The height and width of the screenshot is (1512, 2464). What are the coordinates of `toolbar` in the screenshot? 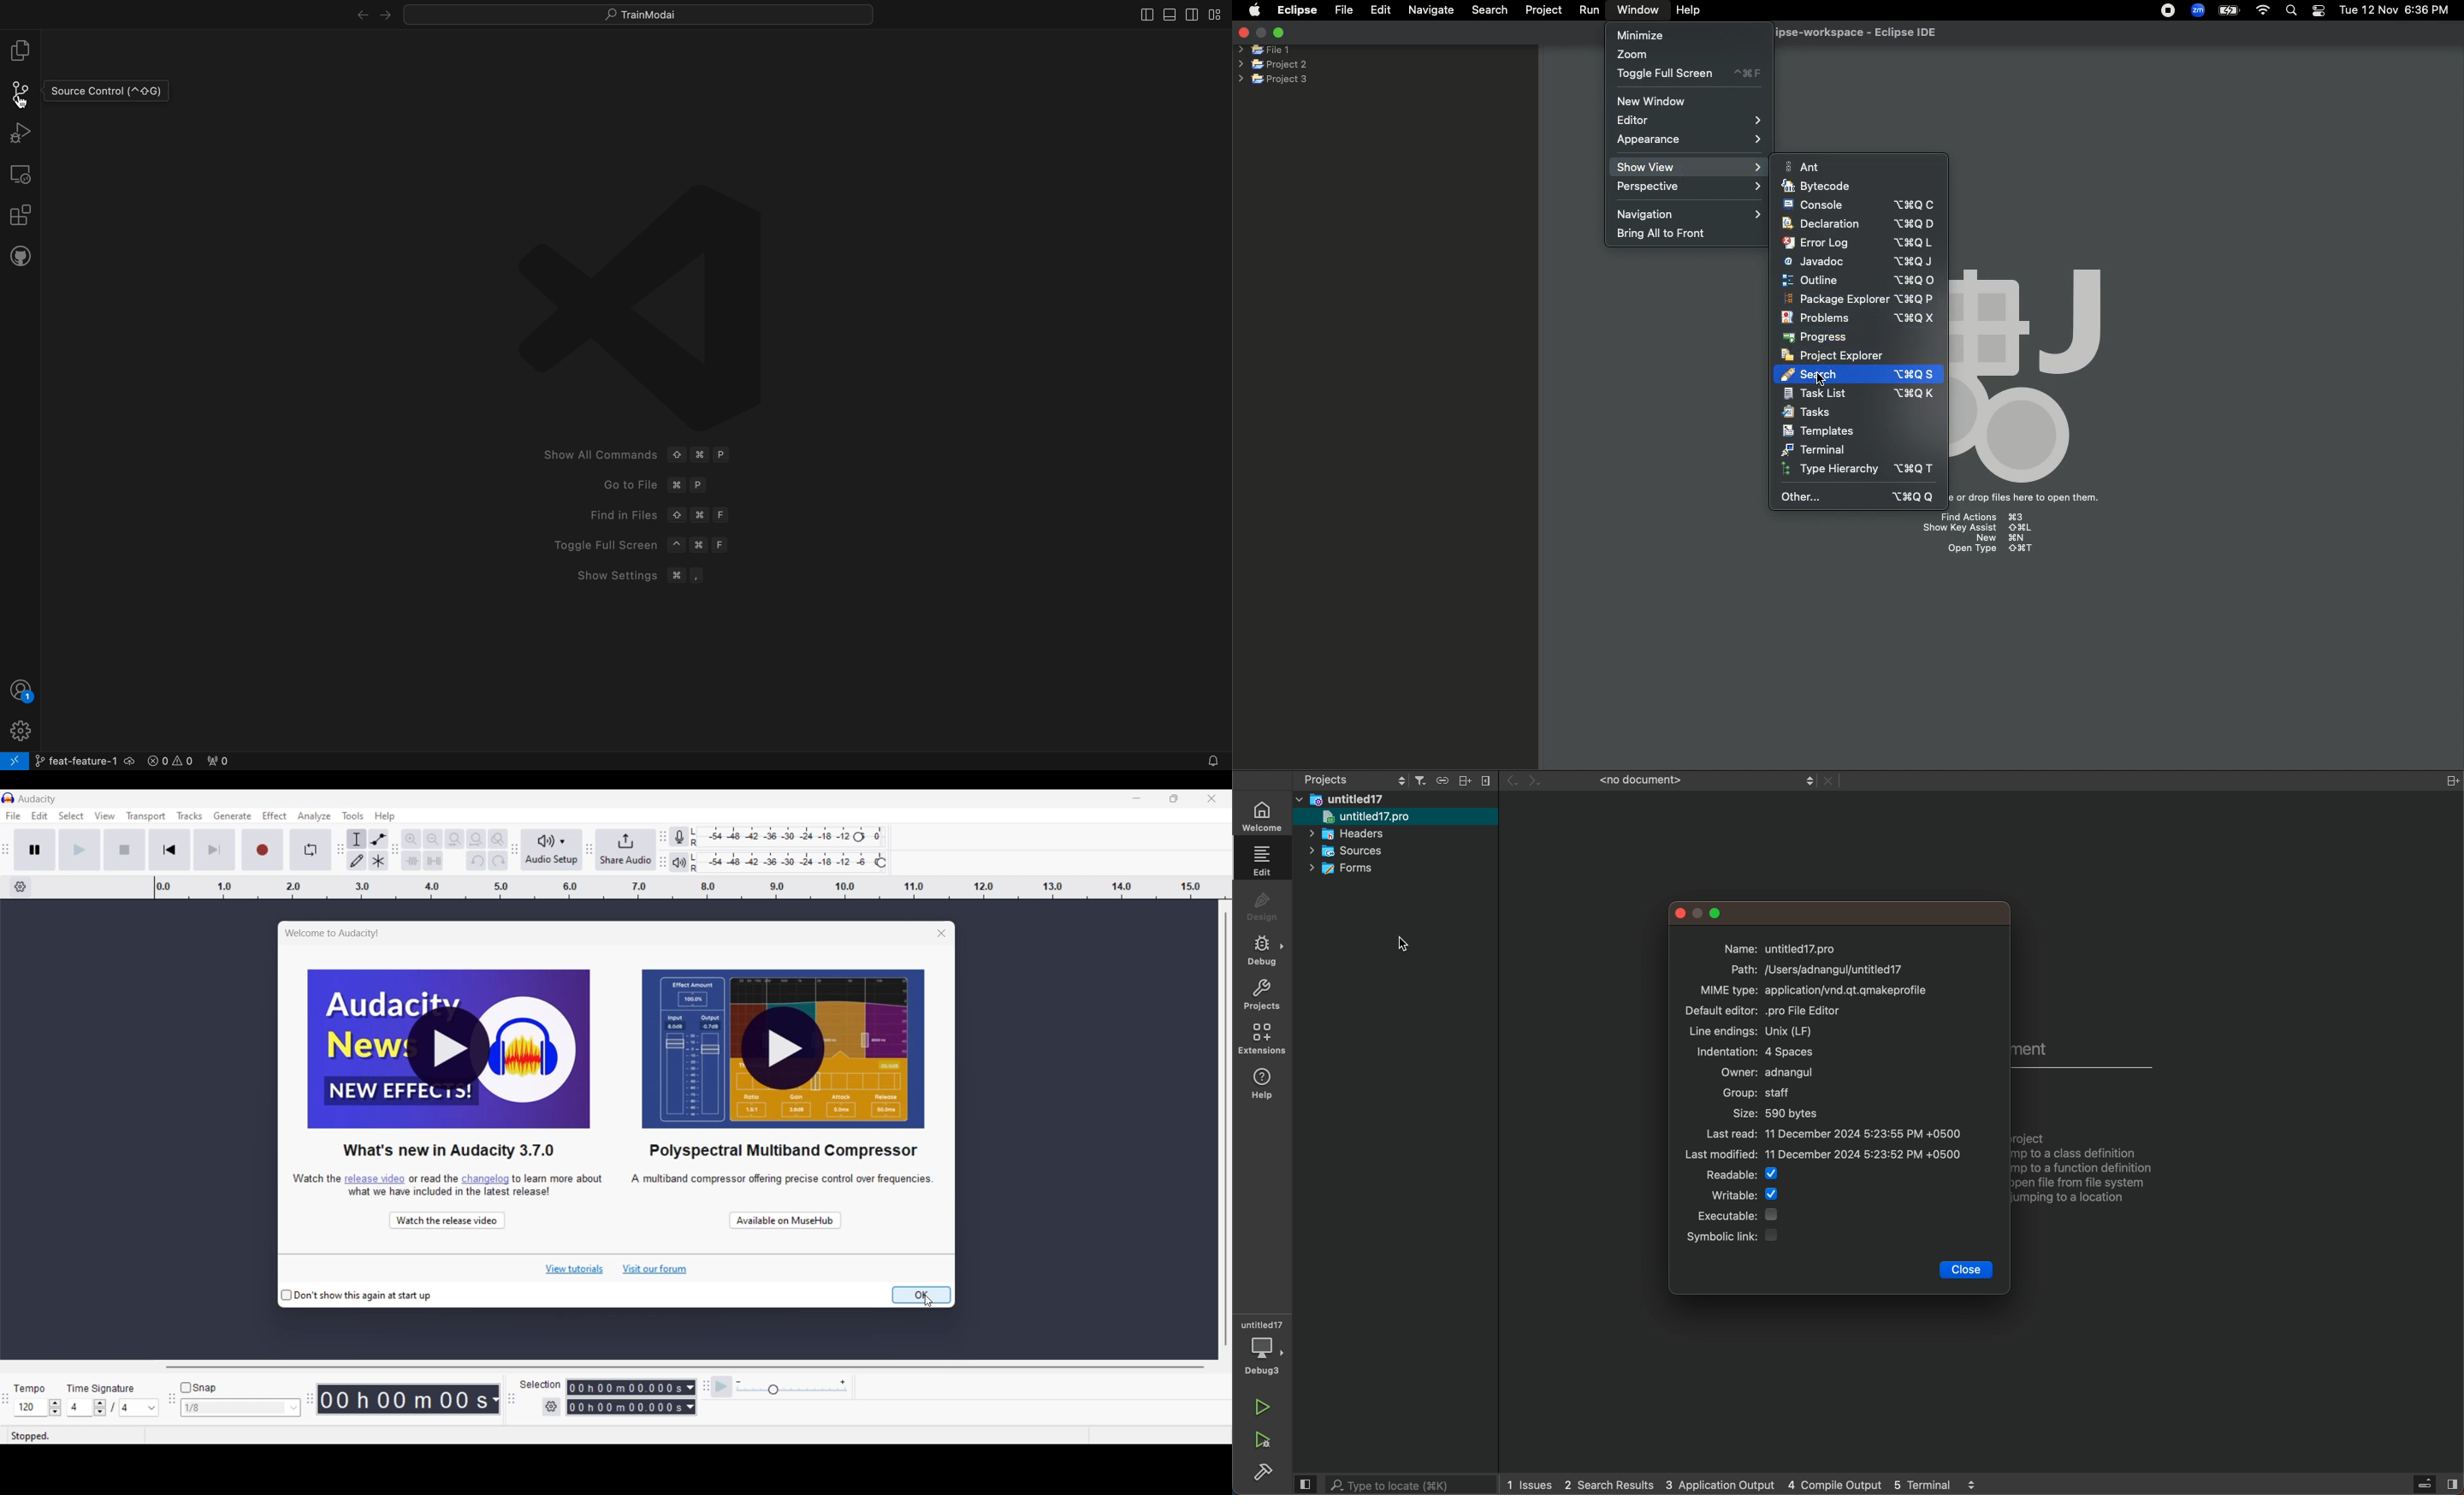 It's located at (662, 847).